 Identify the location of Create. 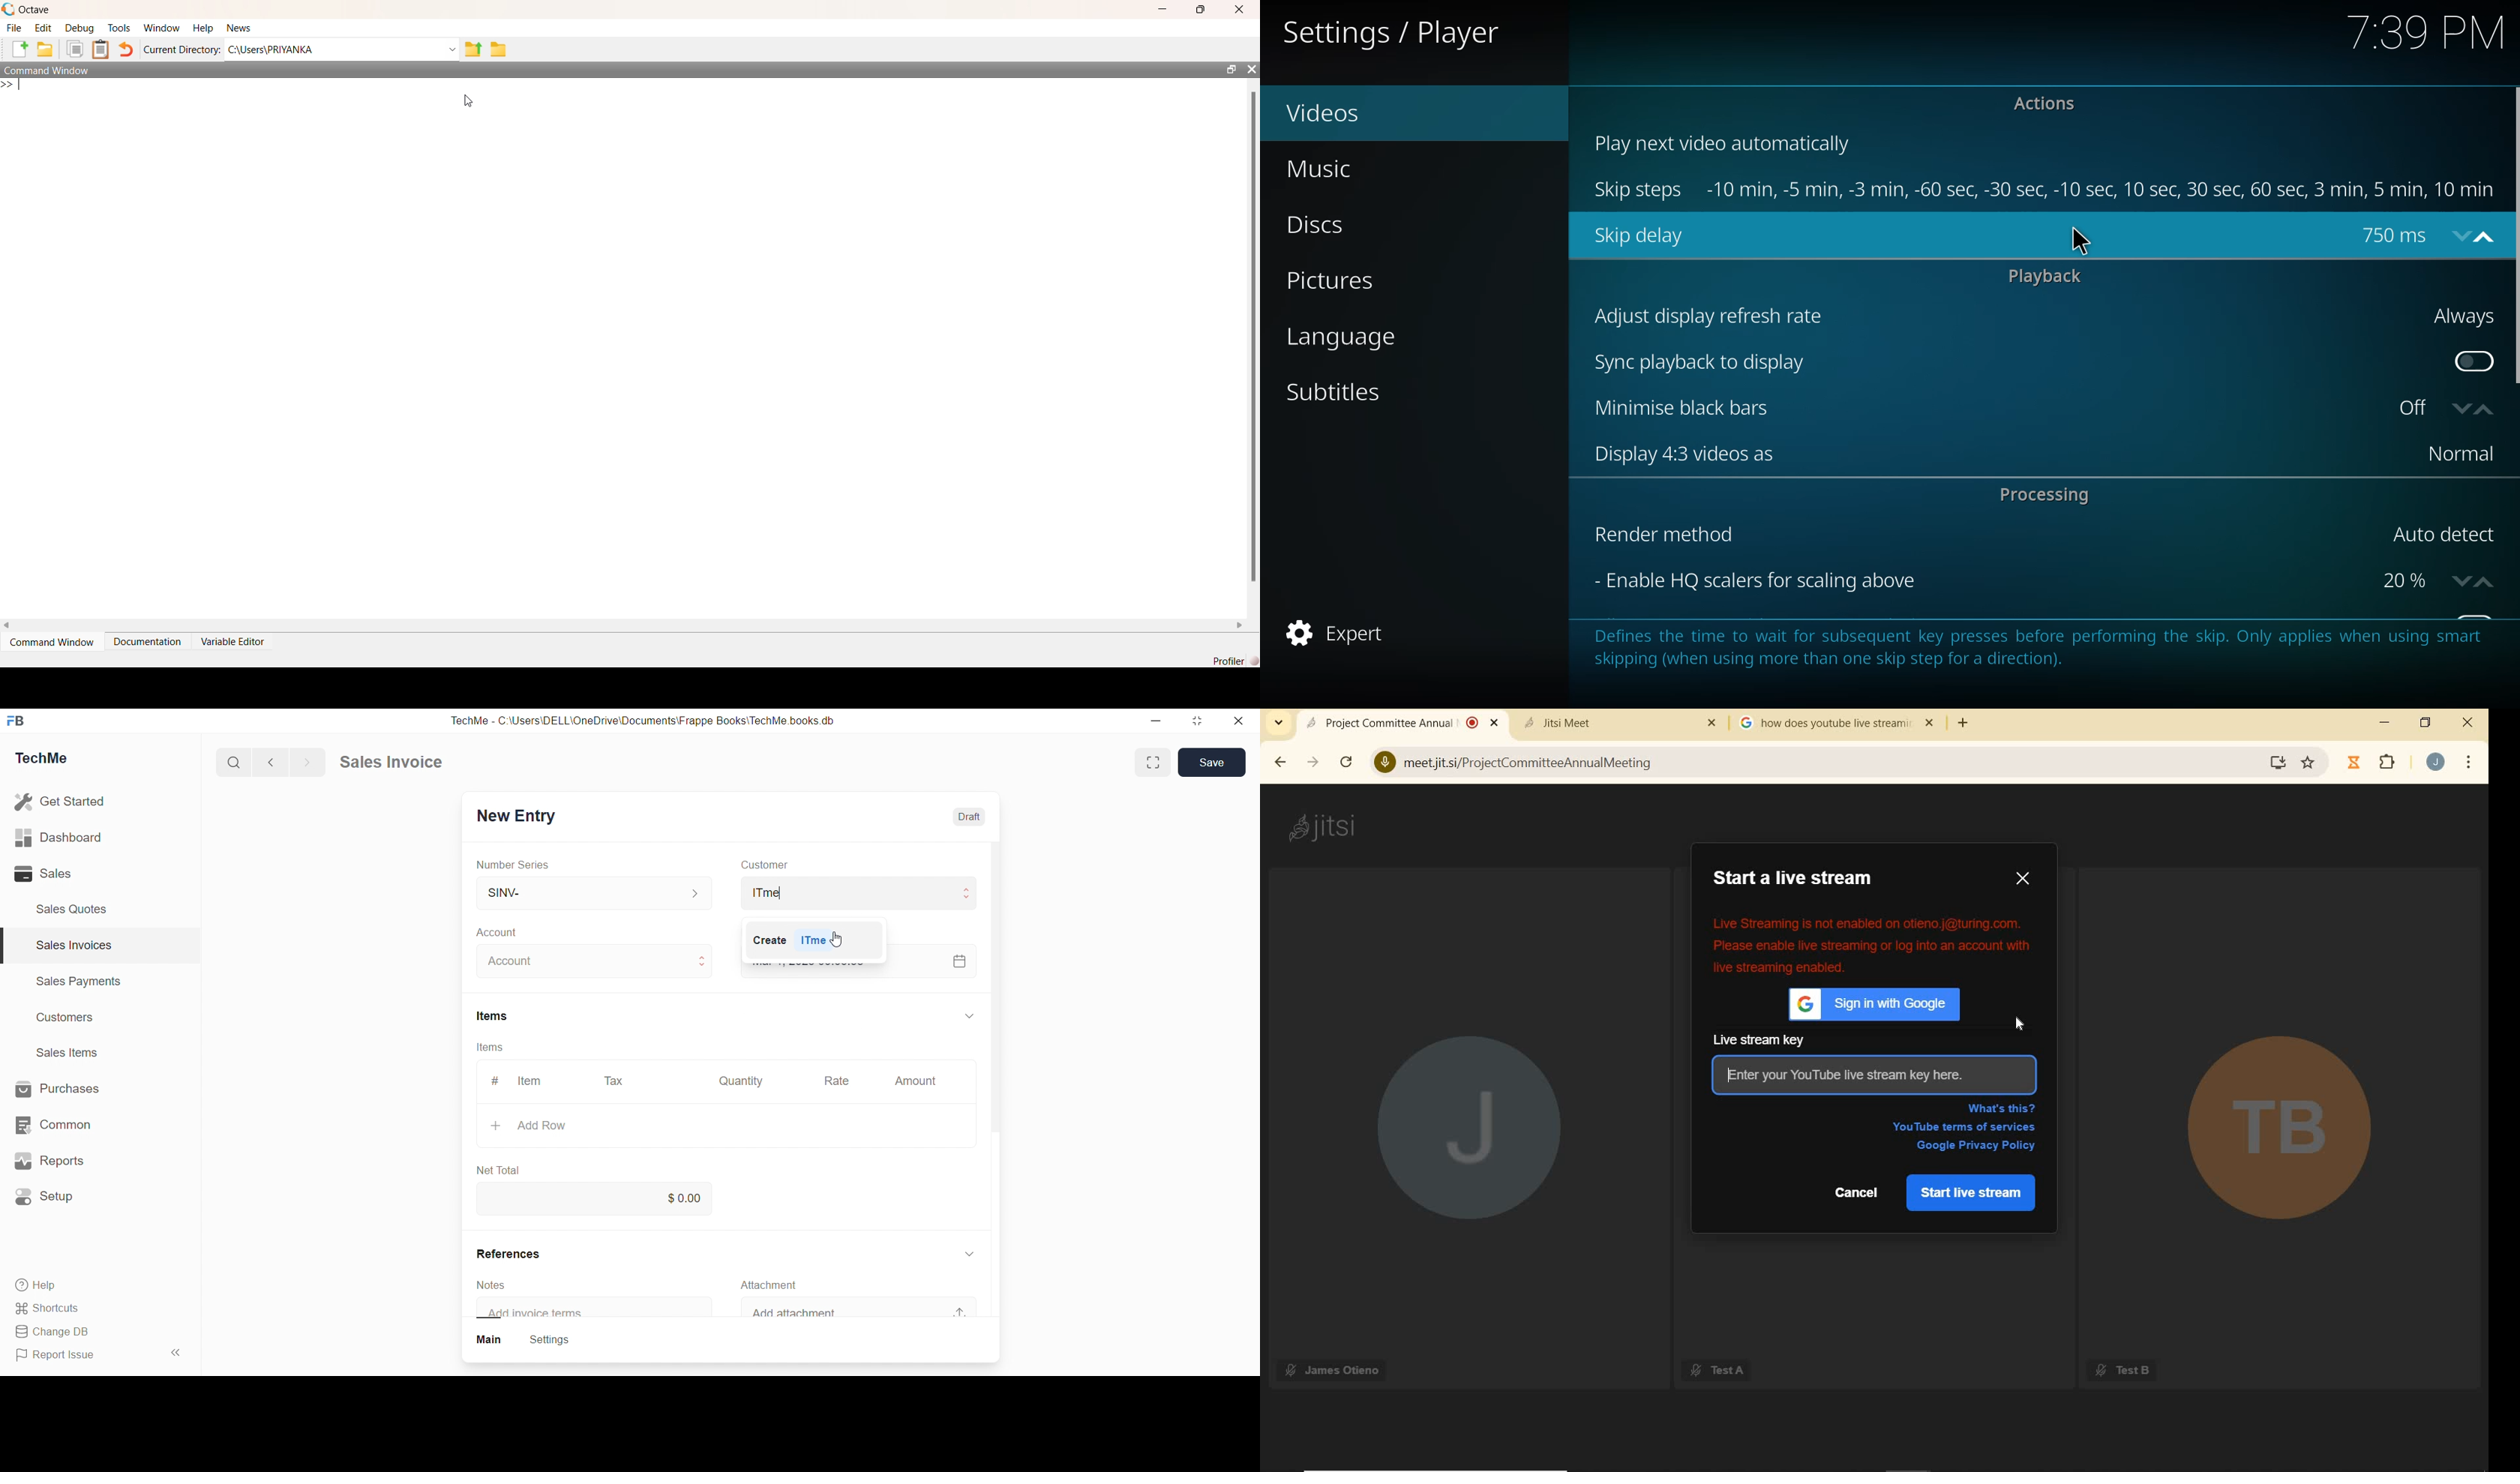
(761, 940).